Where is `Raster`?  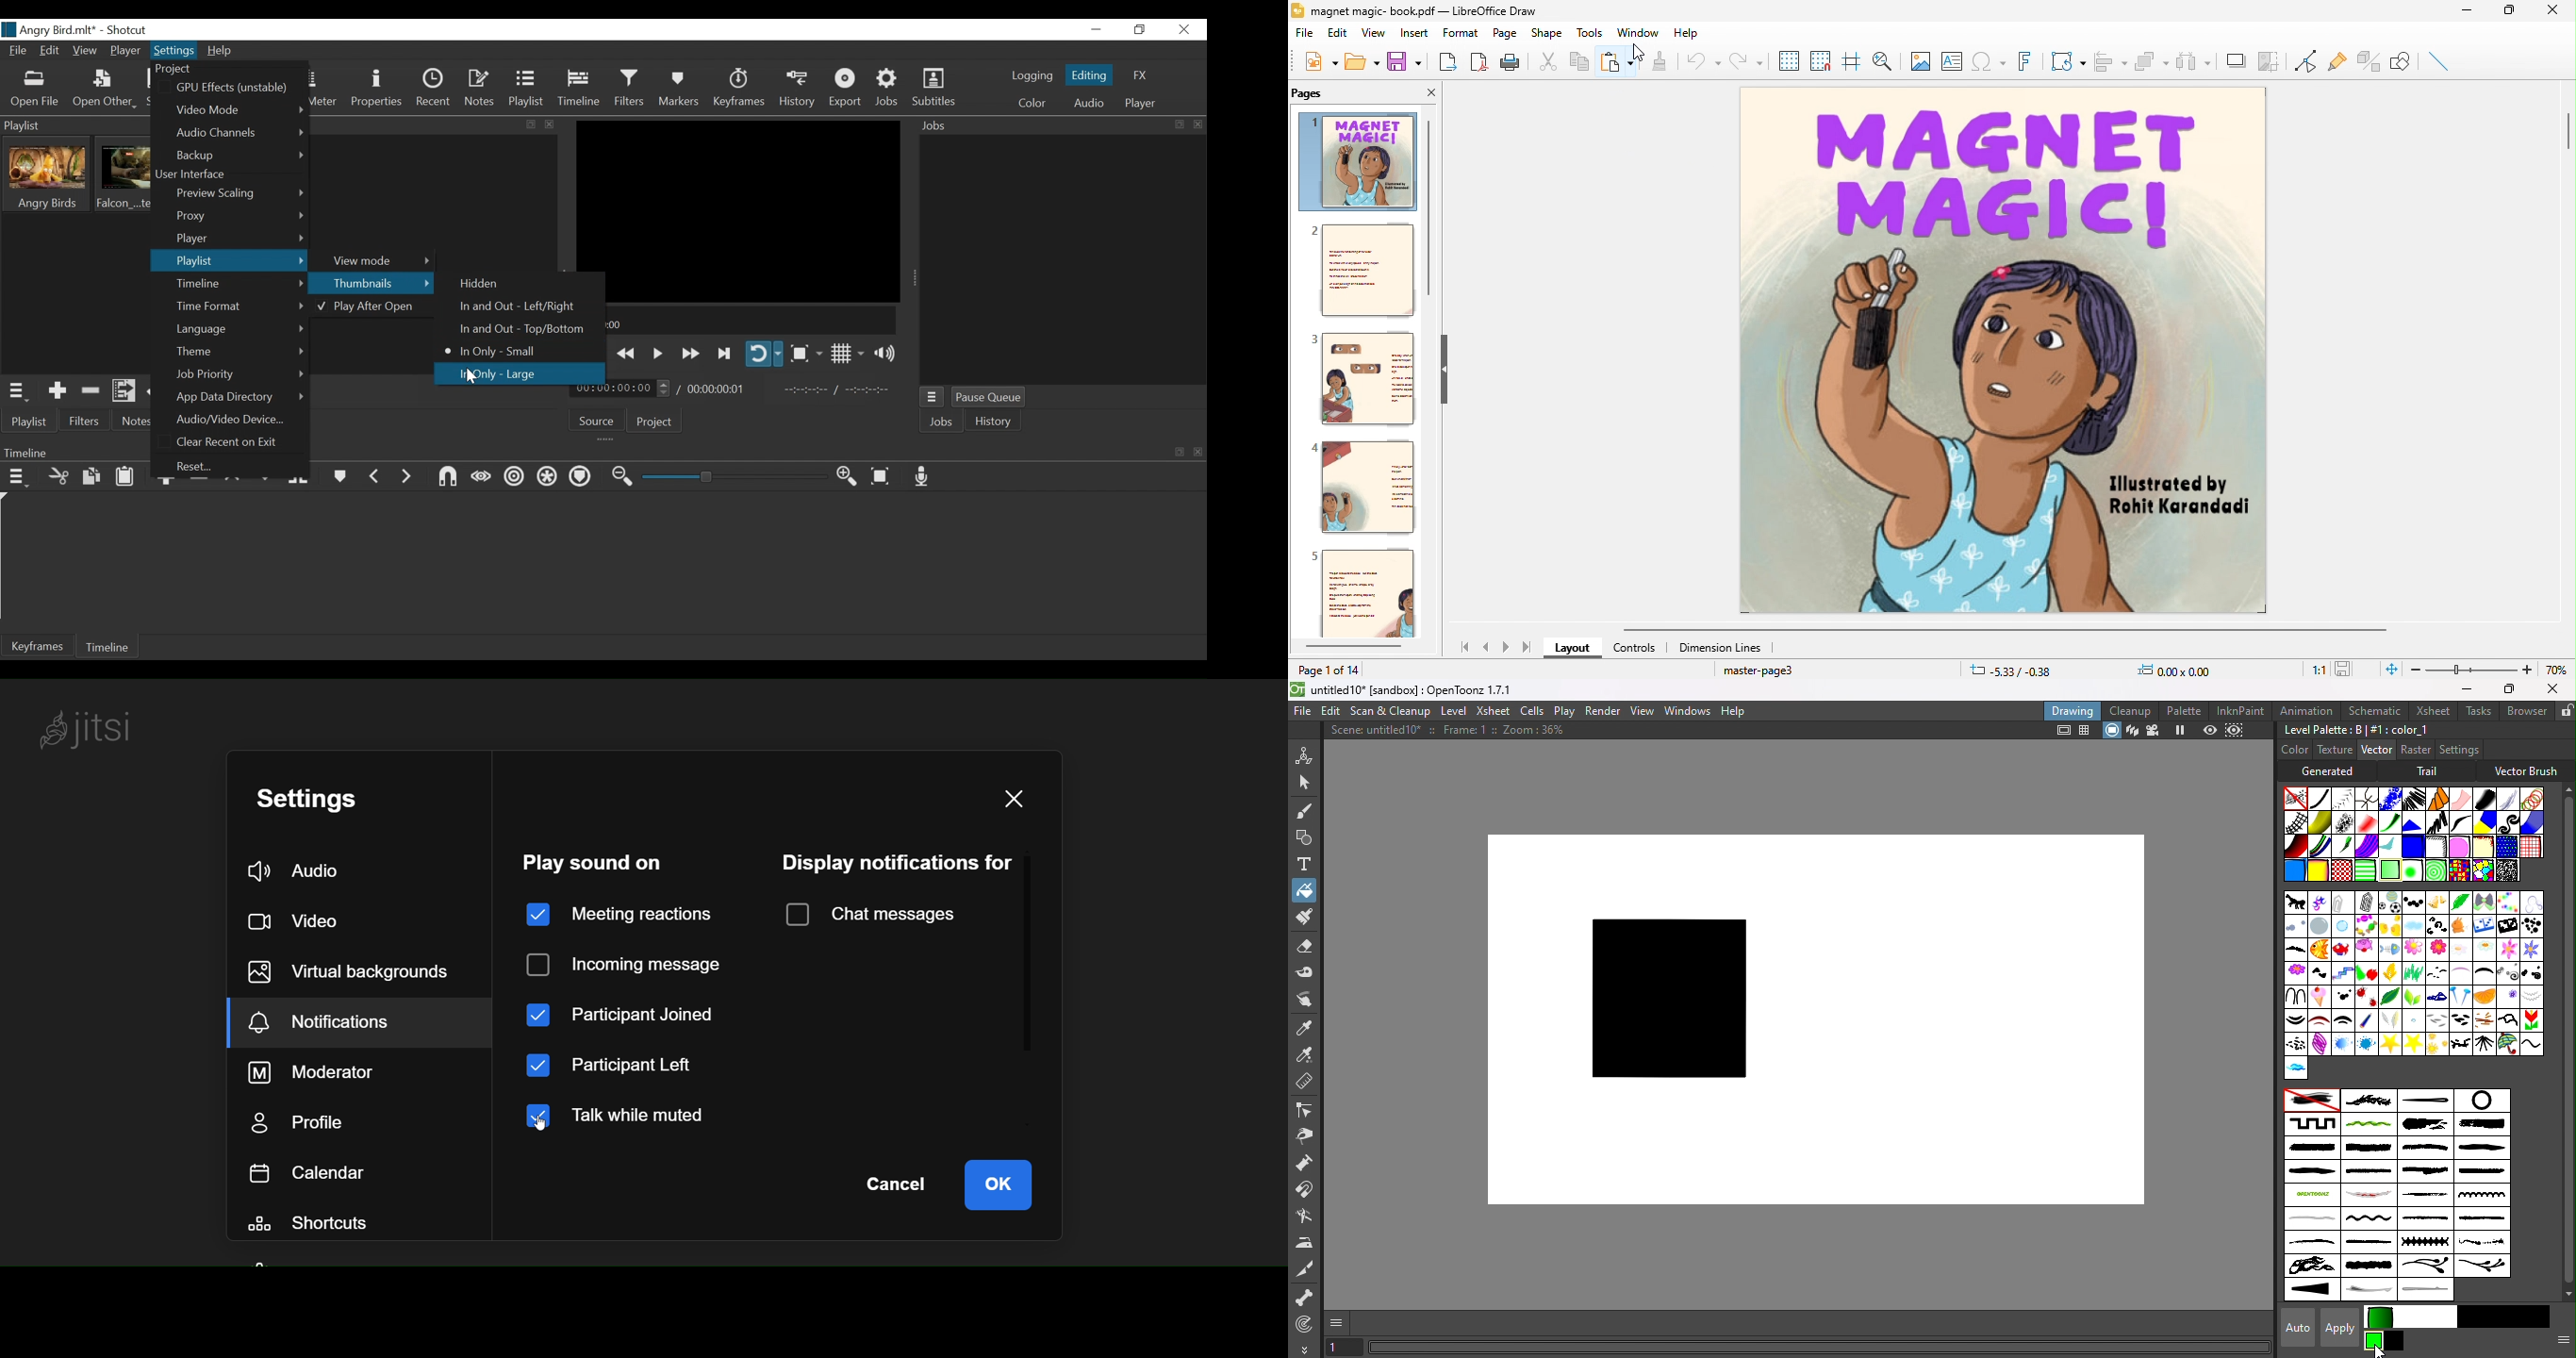 Raster is located at coordinates (2415, 750).